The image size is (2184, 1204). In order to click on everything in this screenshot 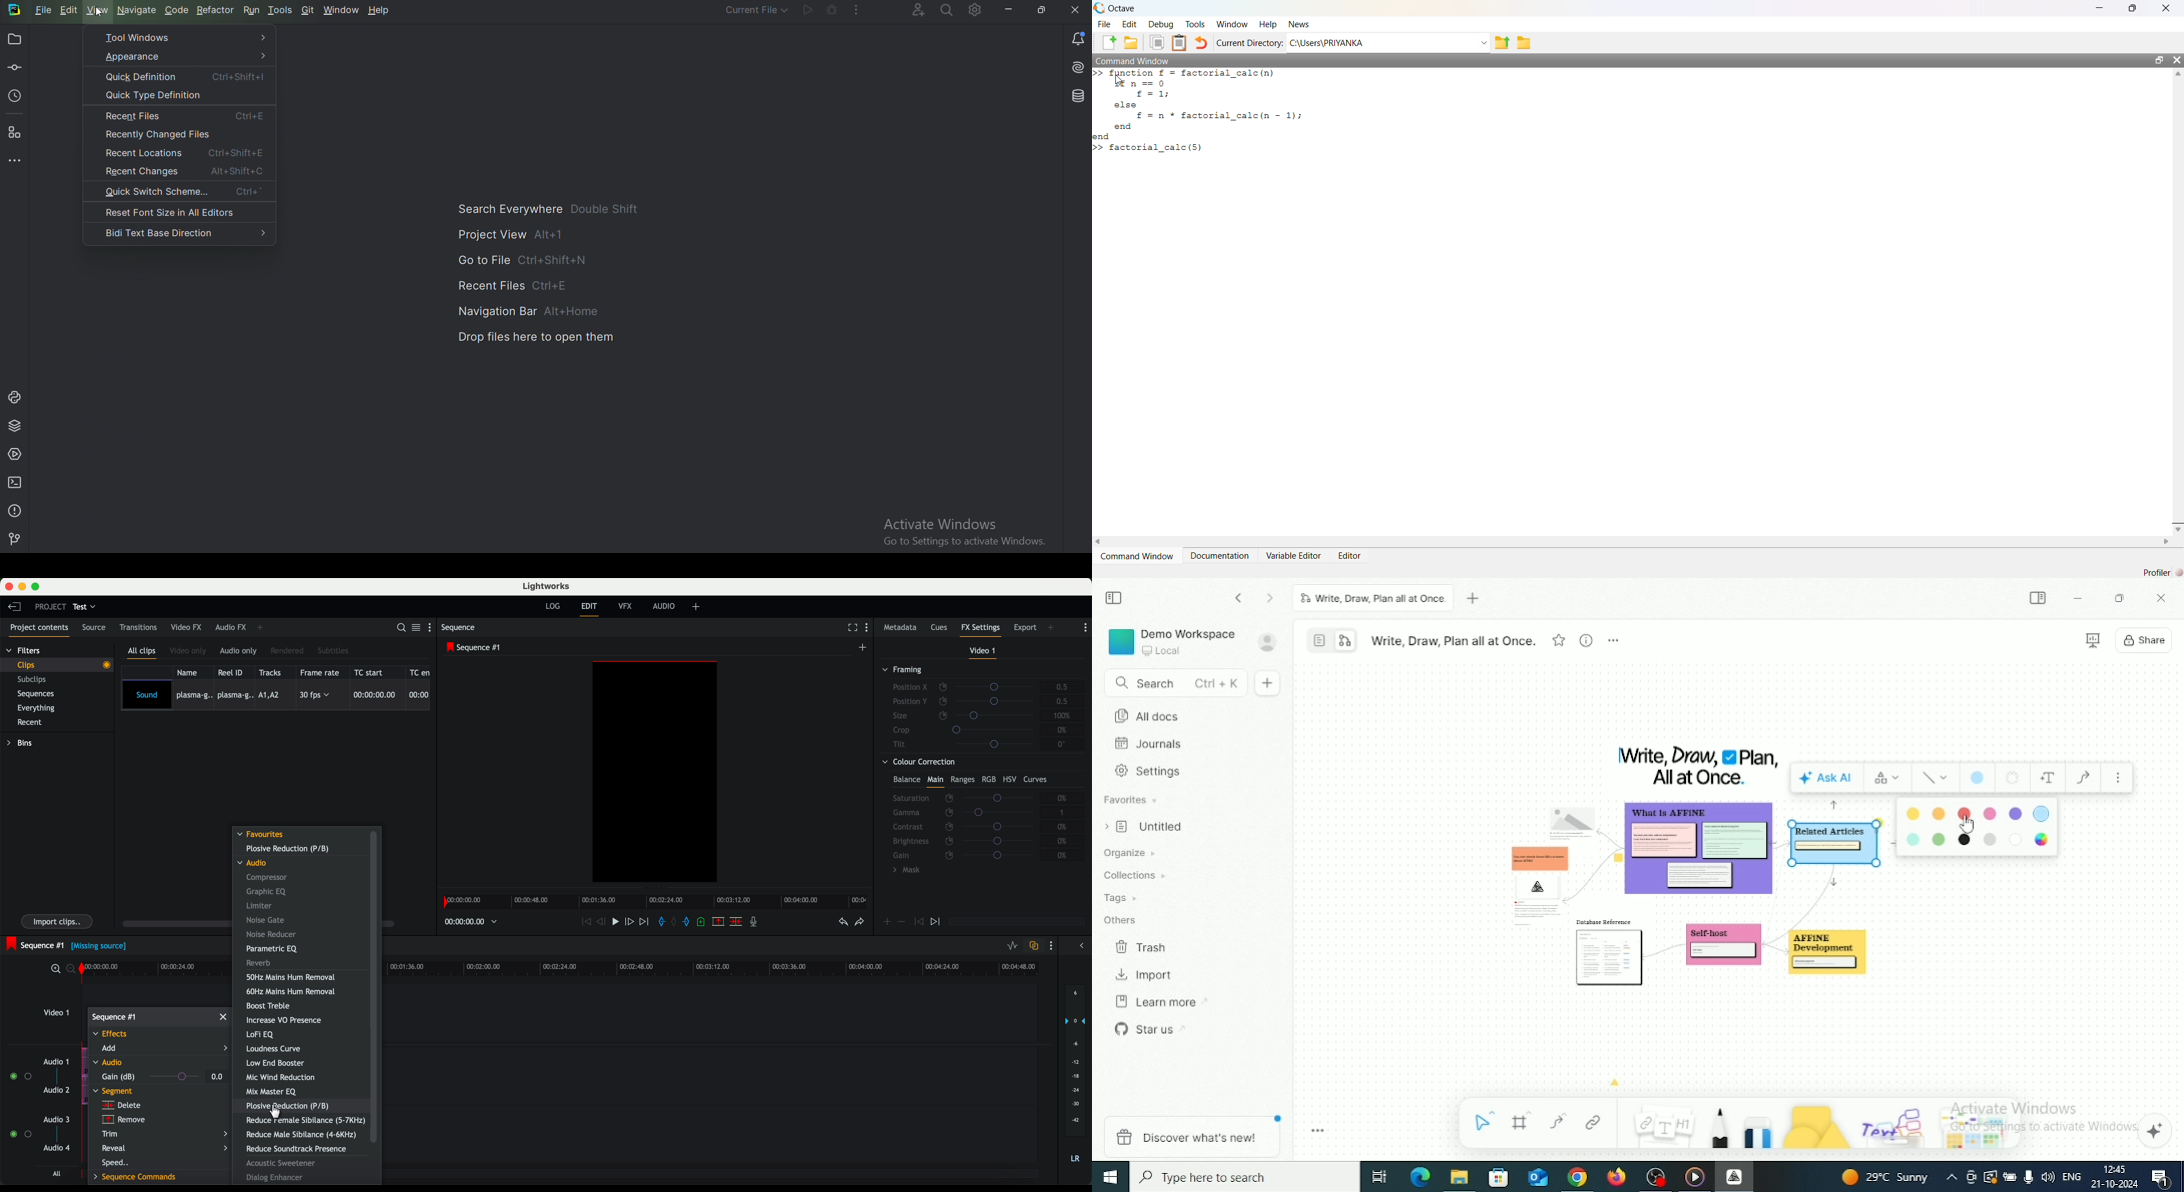, I will do `click(41, 707)`.